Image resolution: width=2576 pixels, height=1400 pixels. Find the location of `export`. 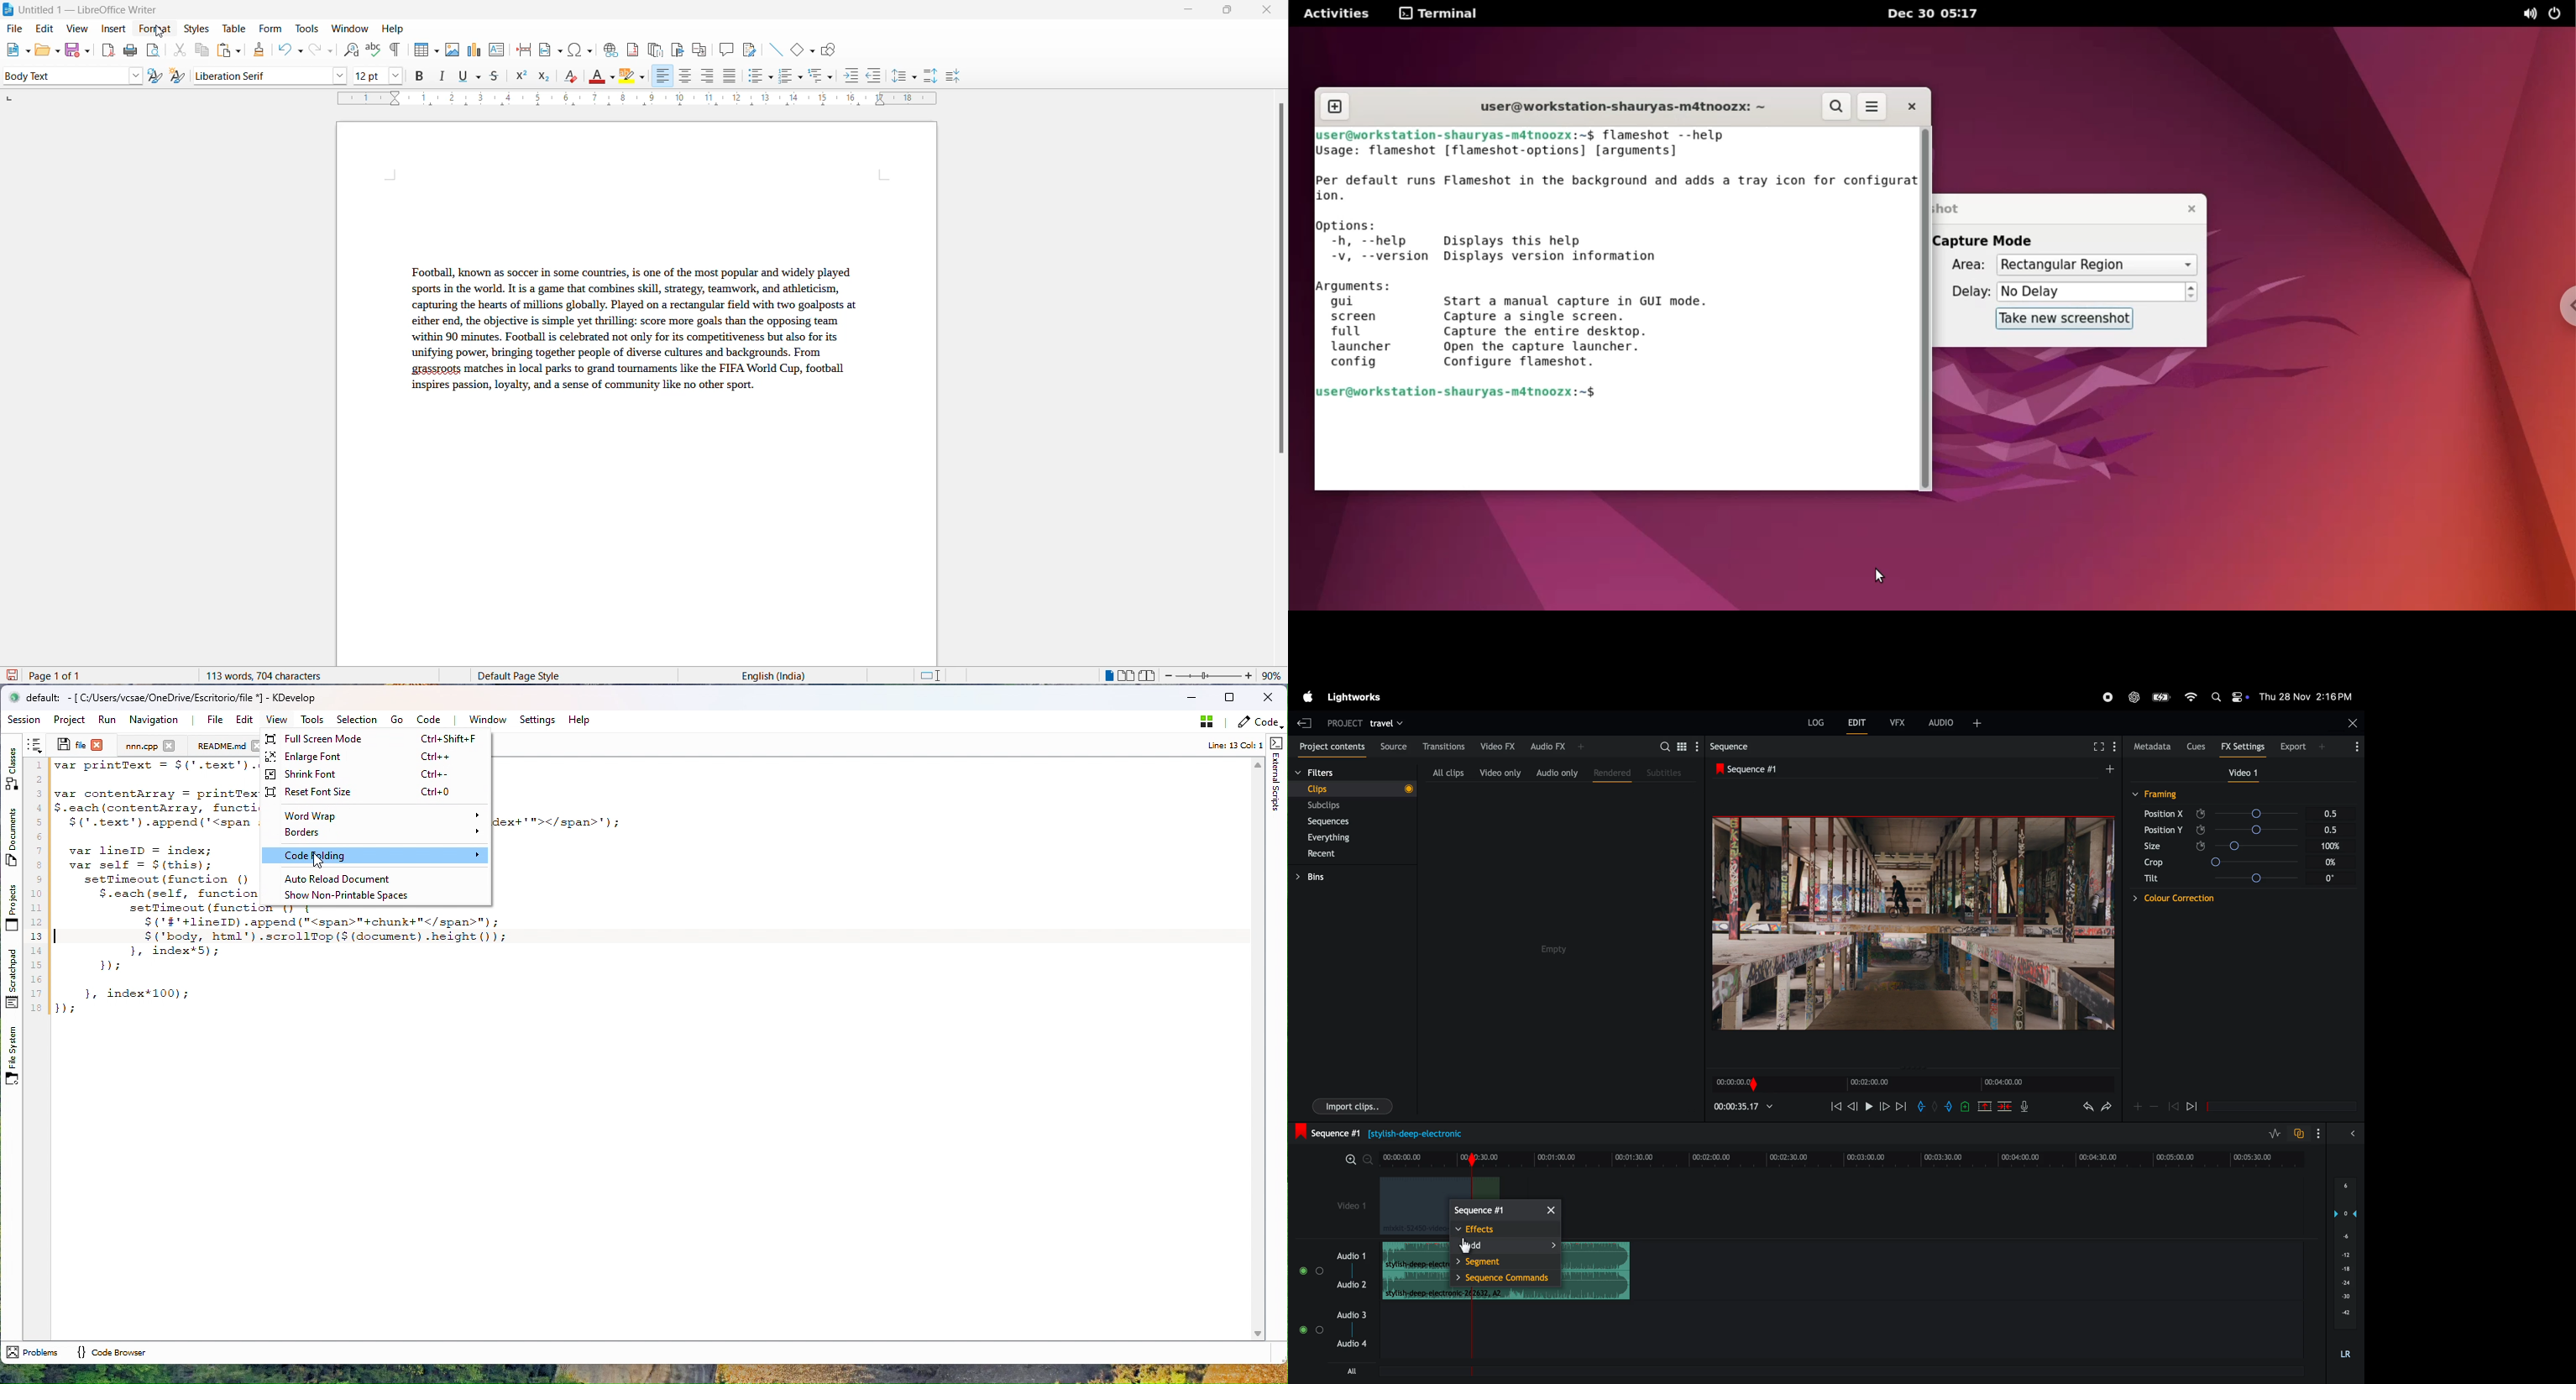

export is located at coordinates (2300, 746).